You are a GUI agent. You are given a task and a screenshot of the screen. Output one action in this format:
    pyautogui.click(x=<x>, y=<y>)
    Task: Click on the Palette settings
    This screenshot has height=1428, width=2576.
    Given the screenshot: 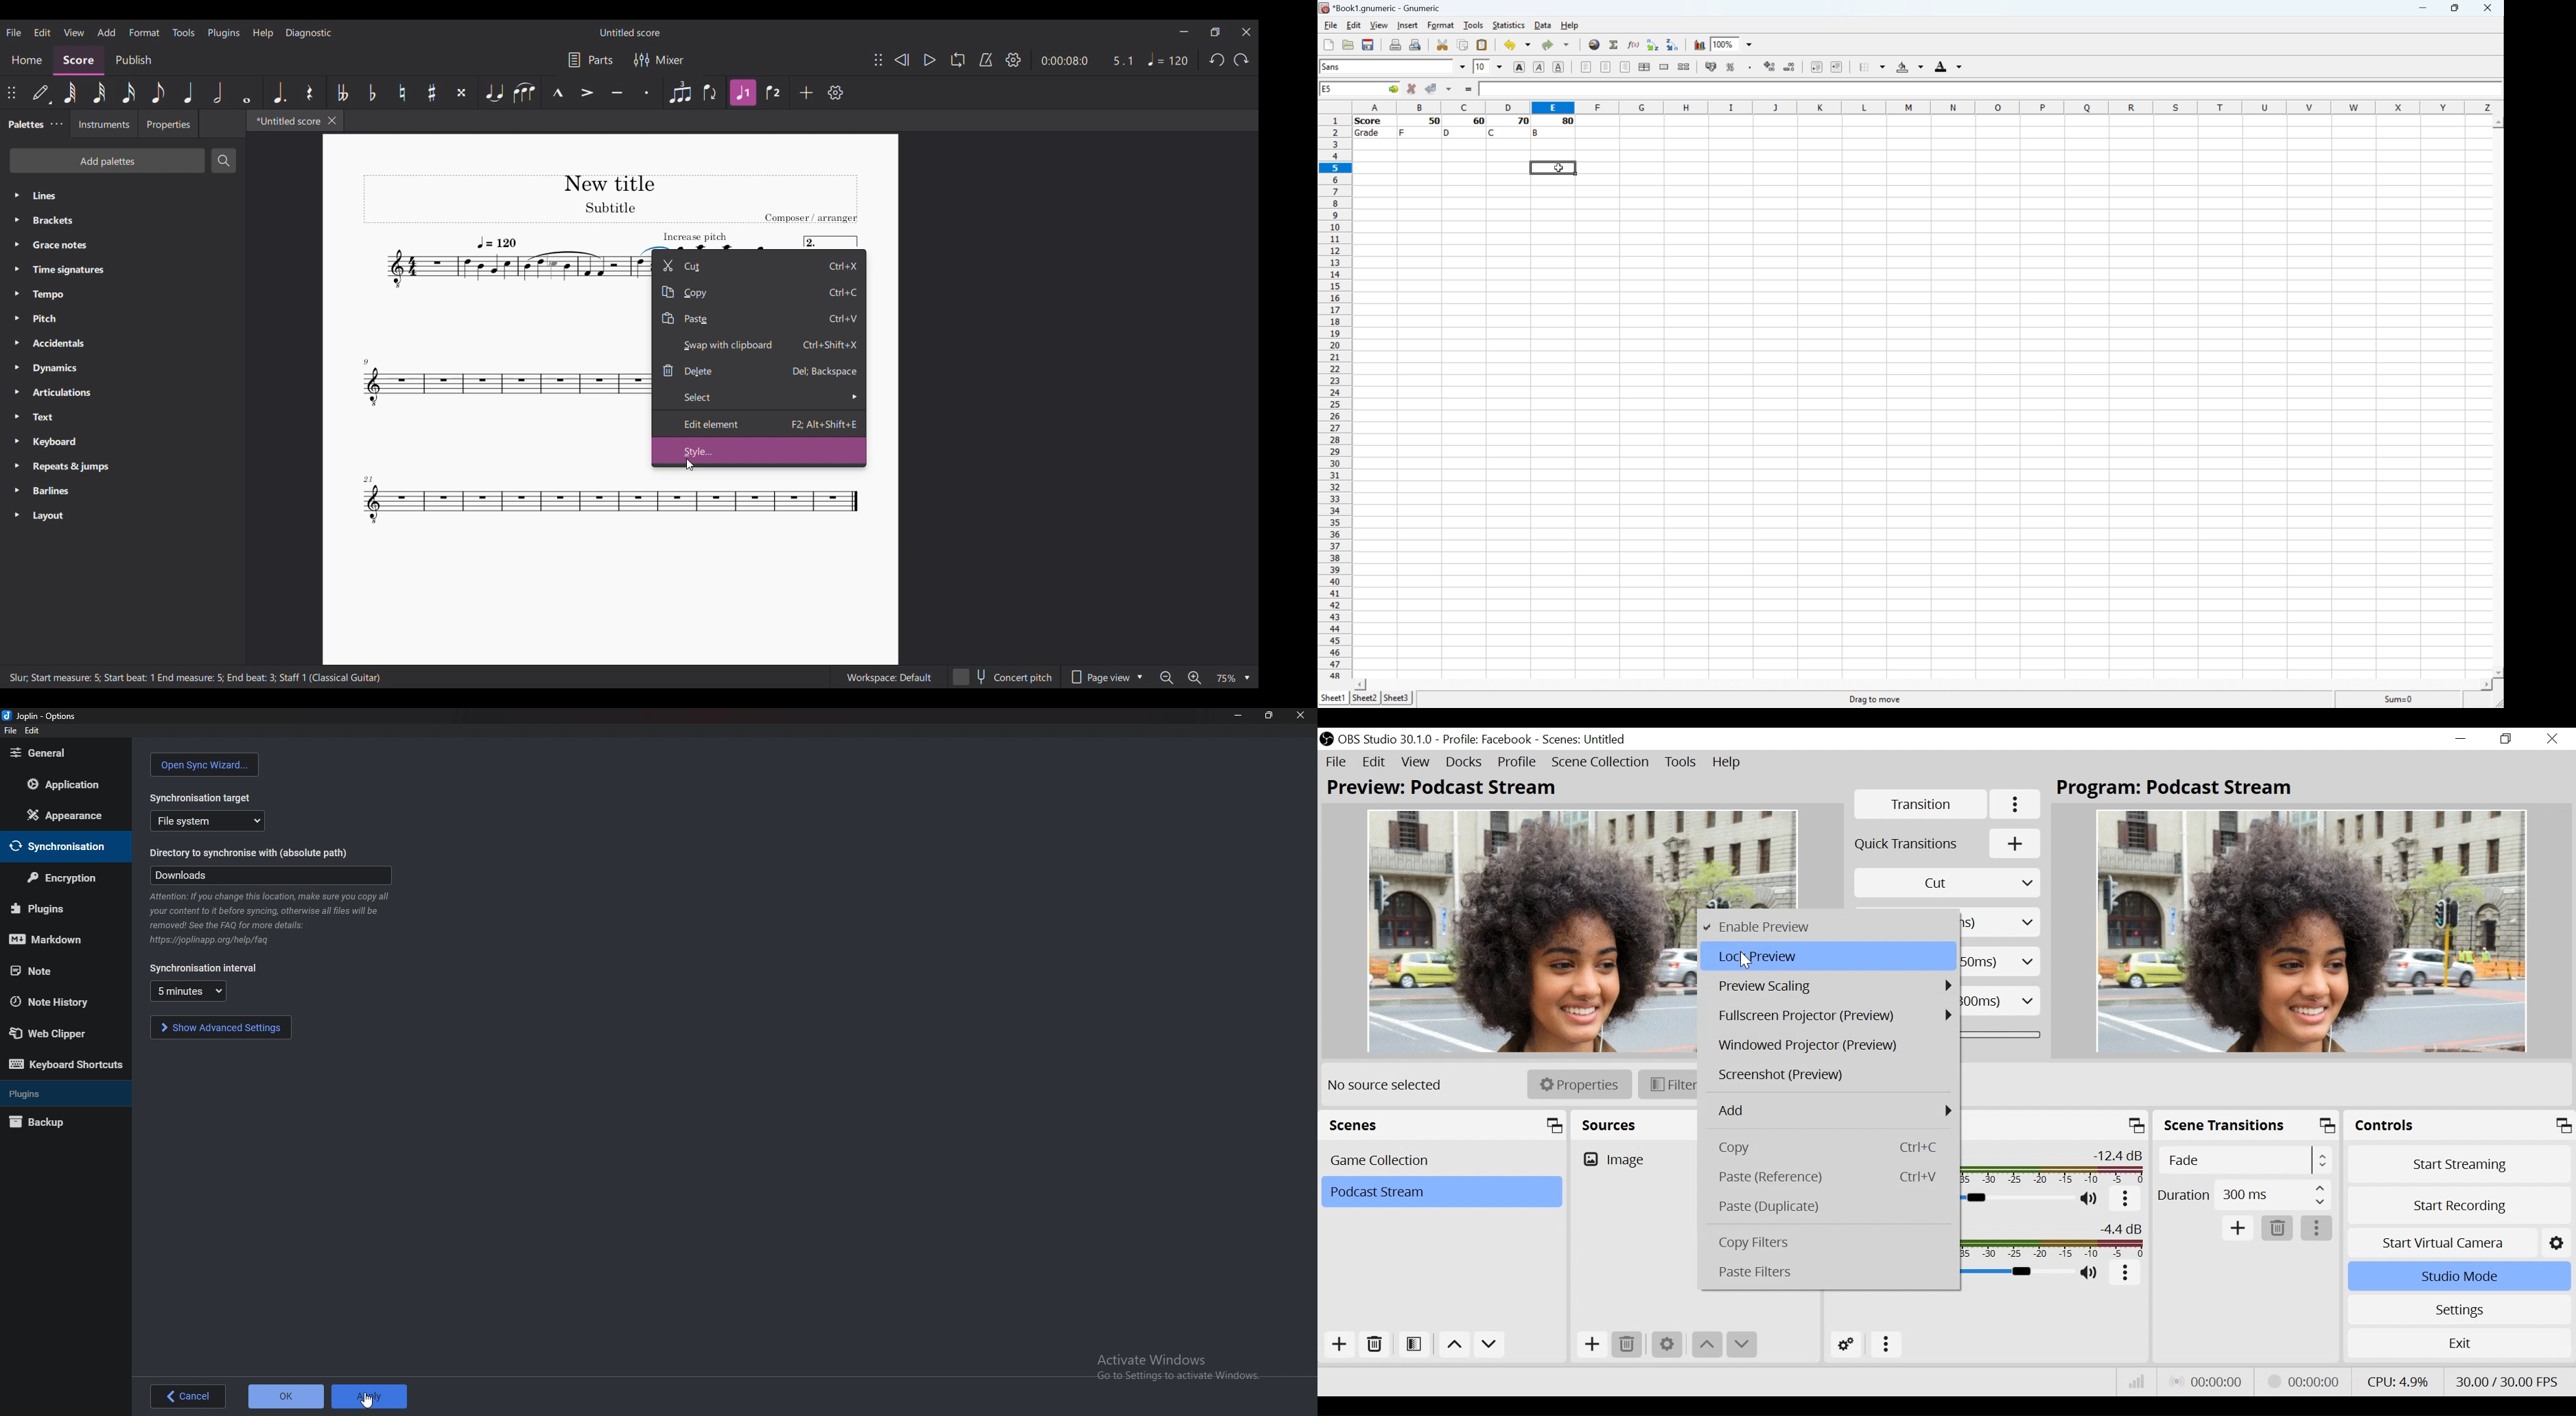 What is the action you would take?
    pyautogui.click(x=57, y=124)
    